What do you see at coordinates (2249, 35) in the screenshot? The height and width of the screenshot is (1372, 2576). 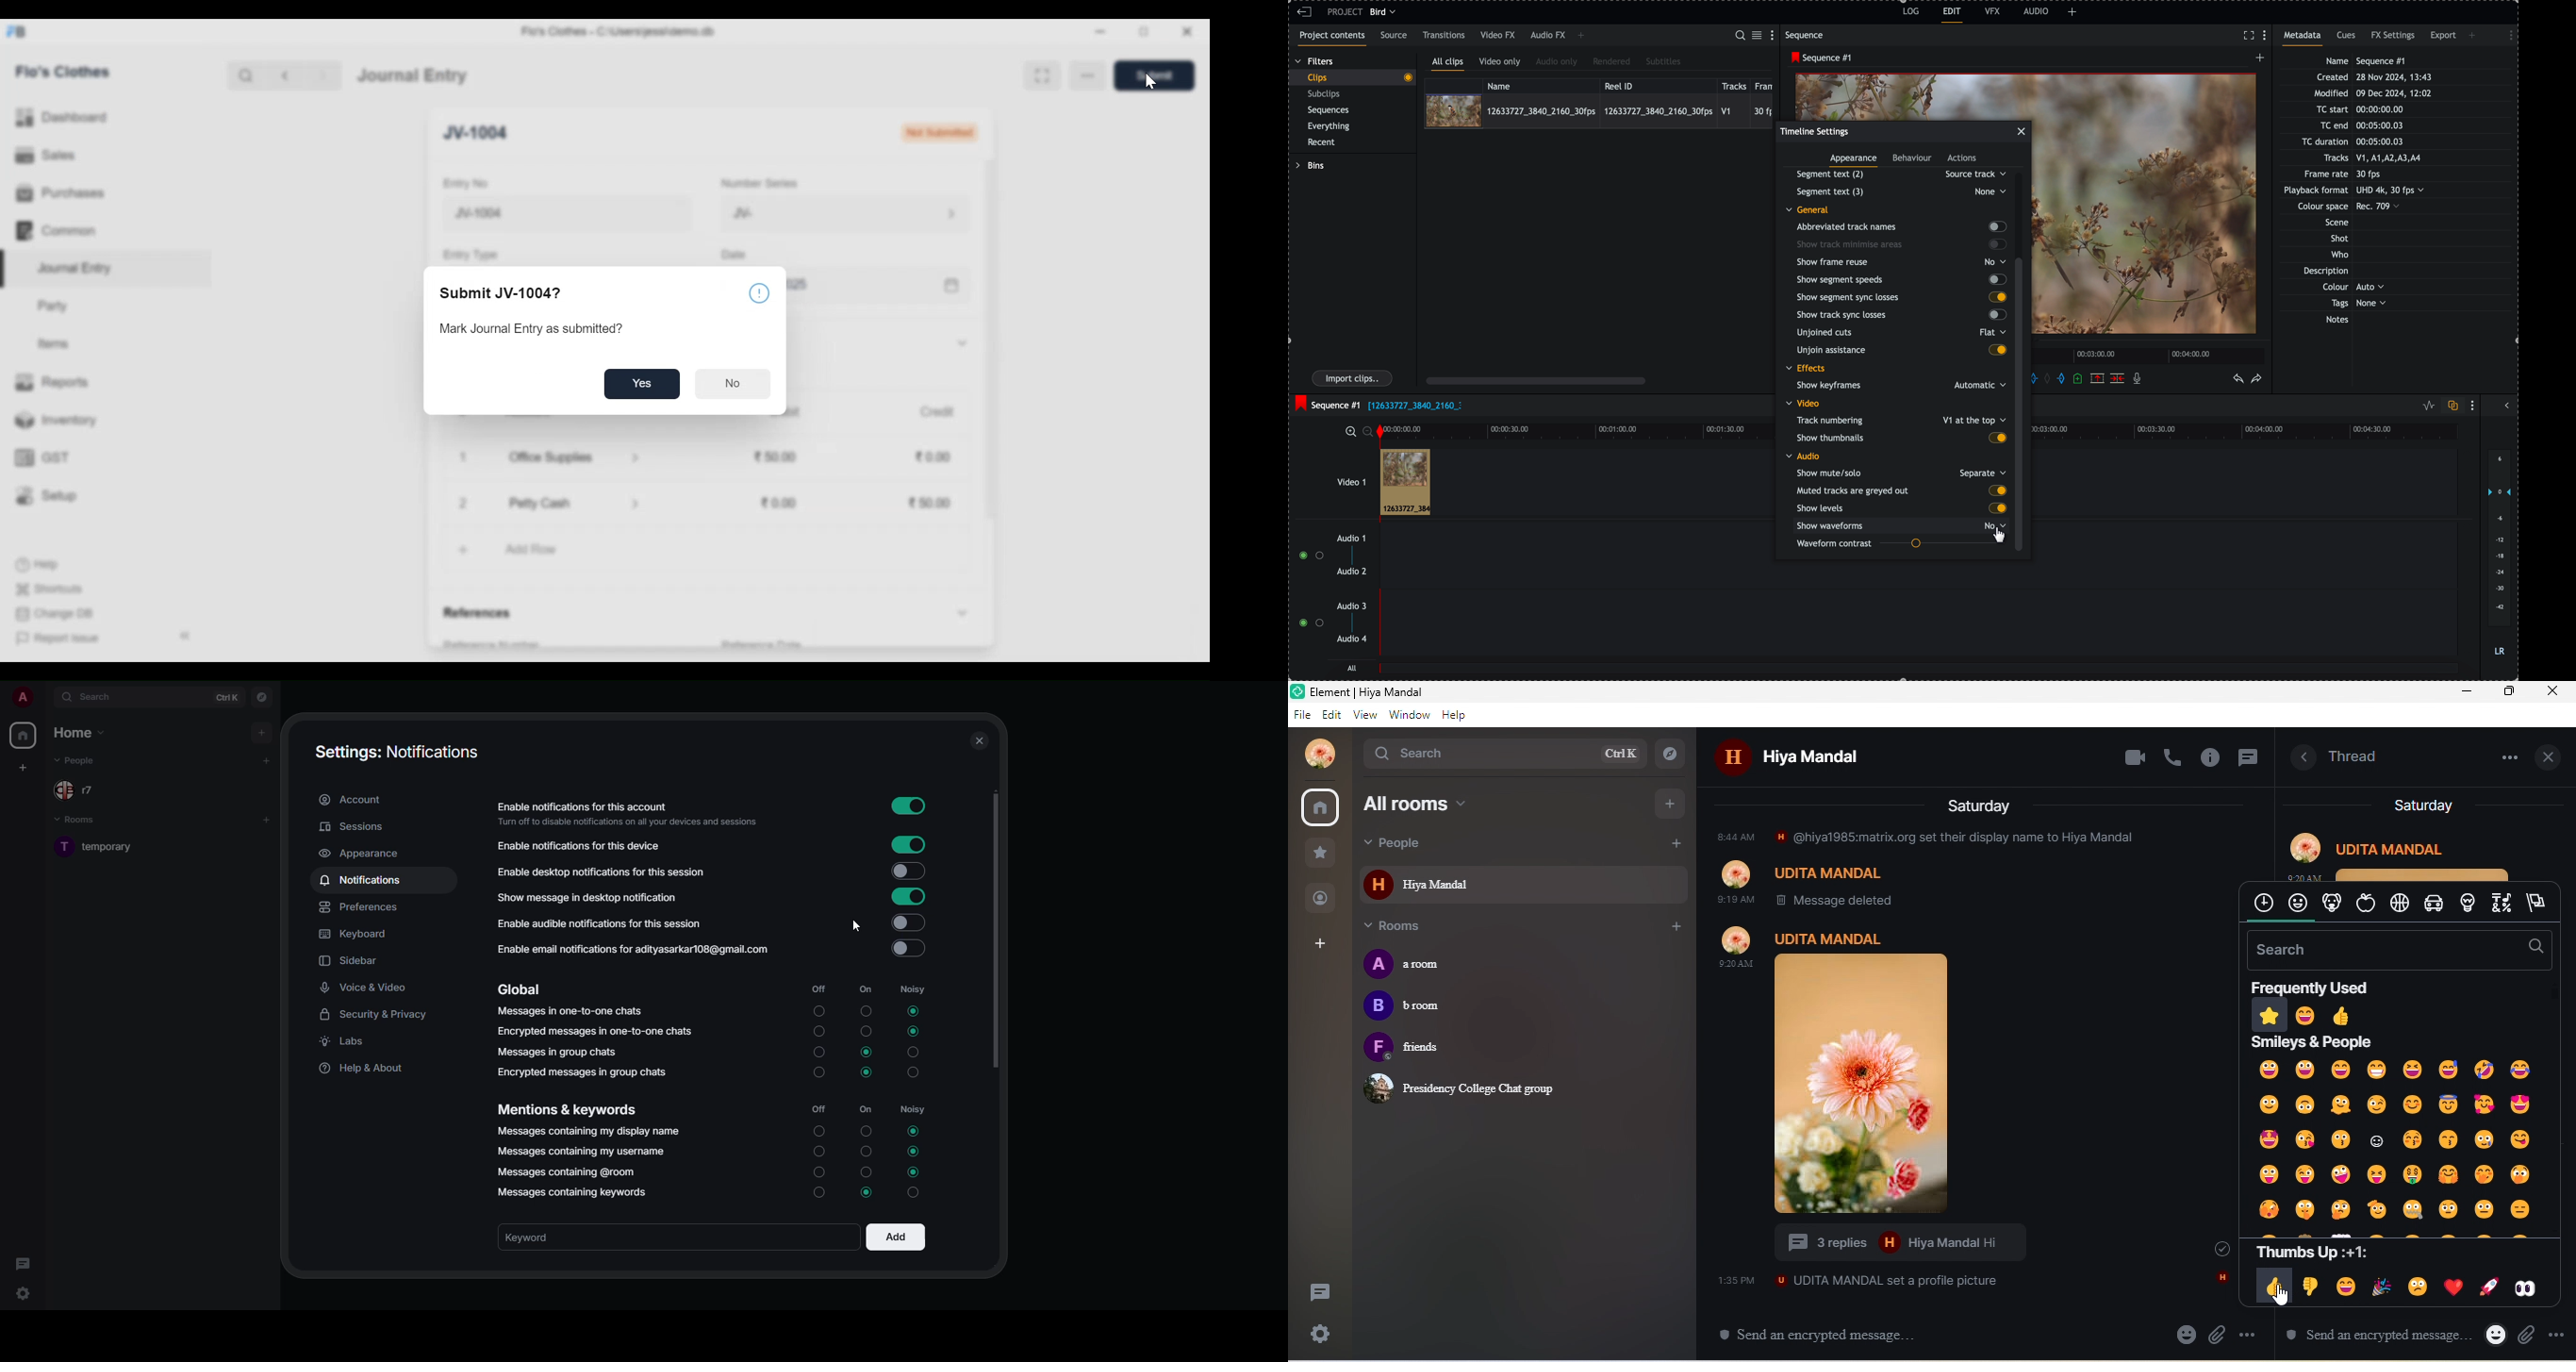 I see `fullscreen` at bounding box center [2249, 35].